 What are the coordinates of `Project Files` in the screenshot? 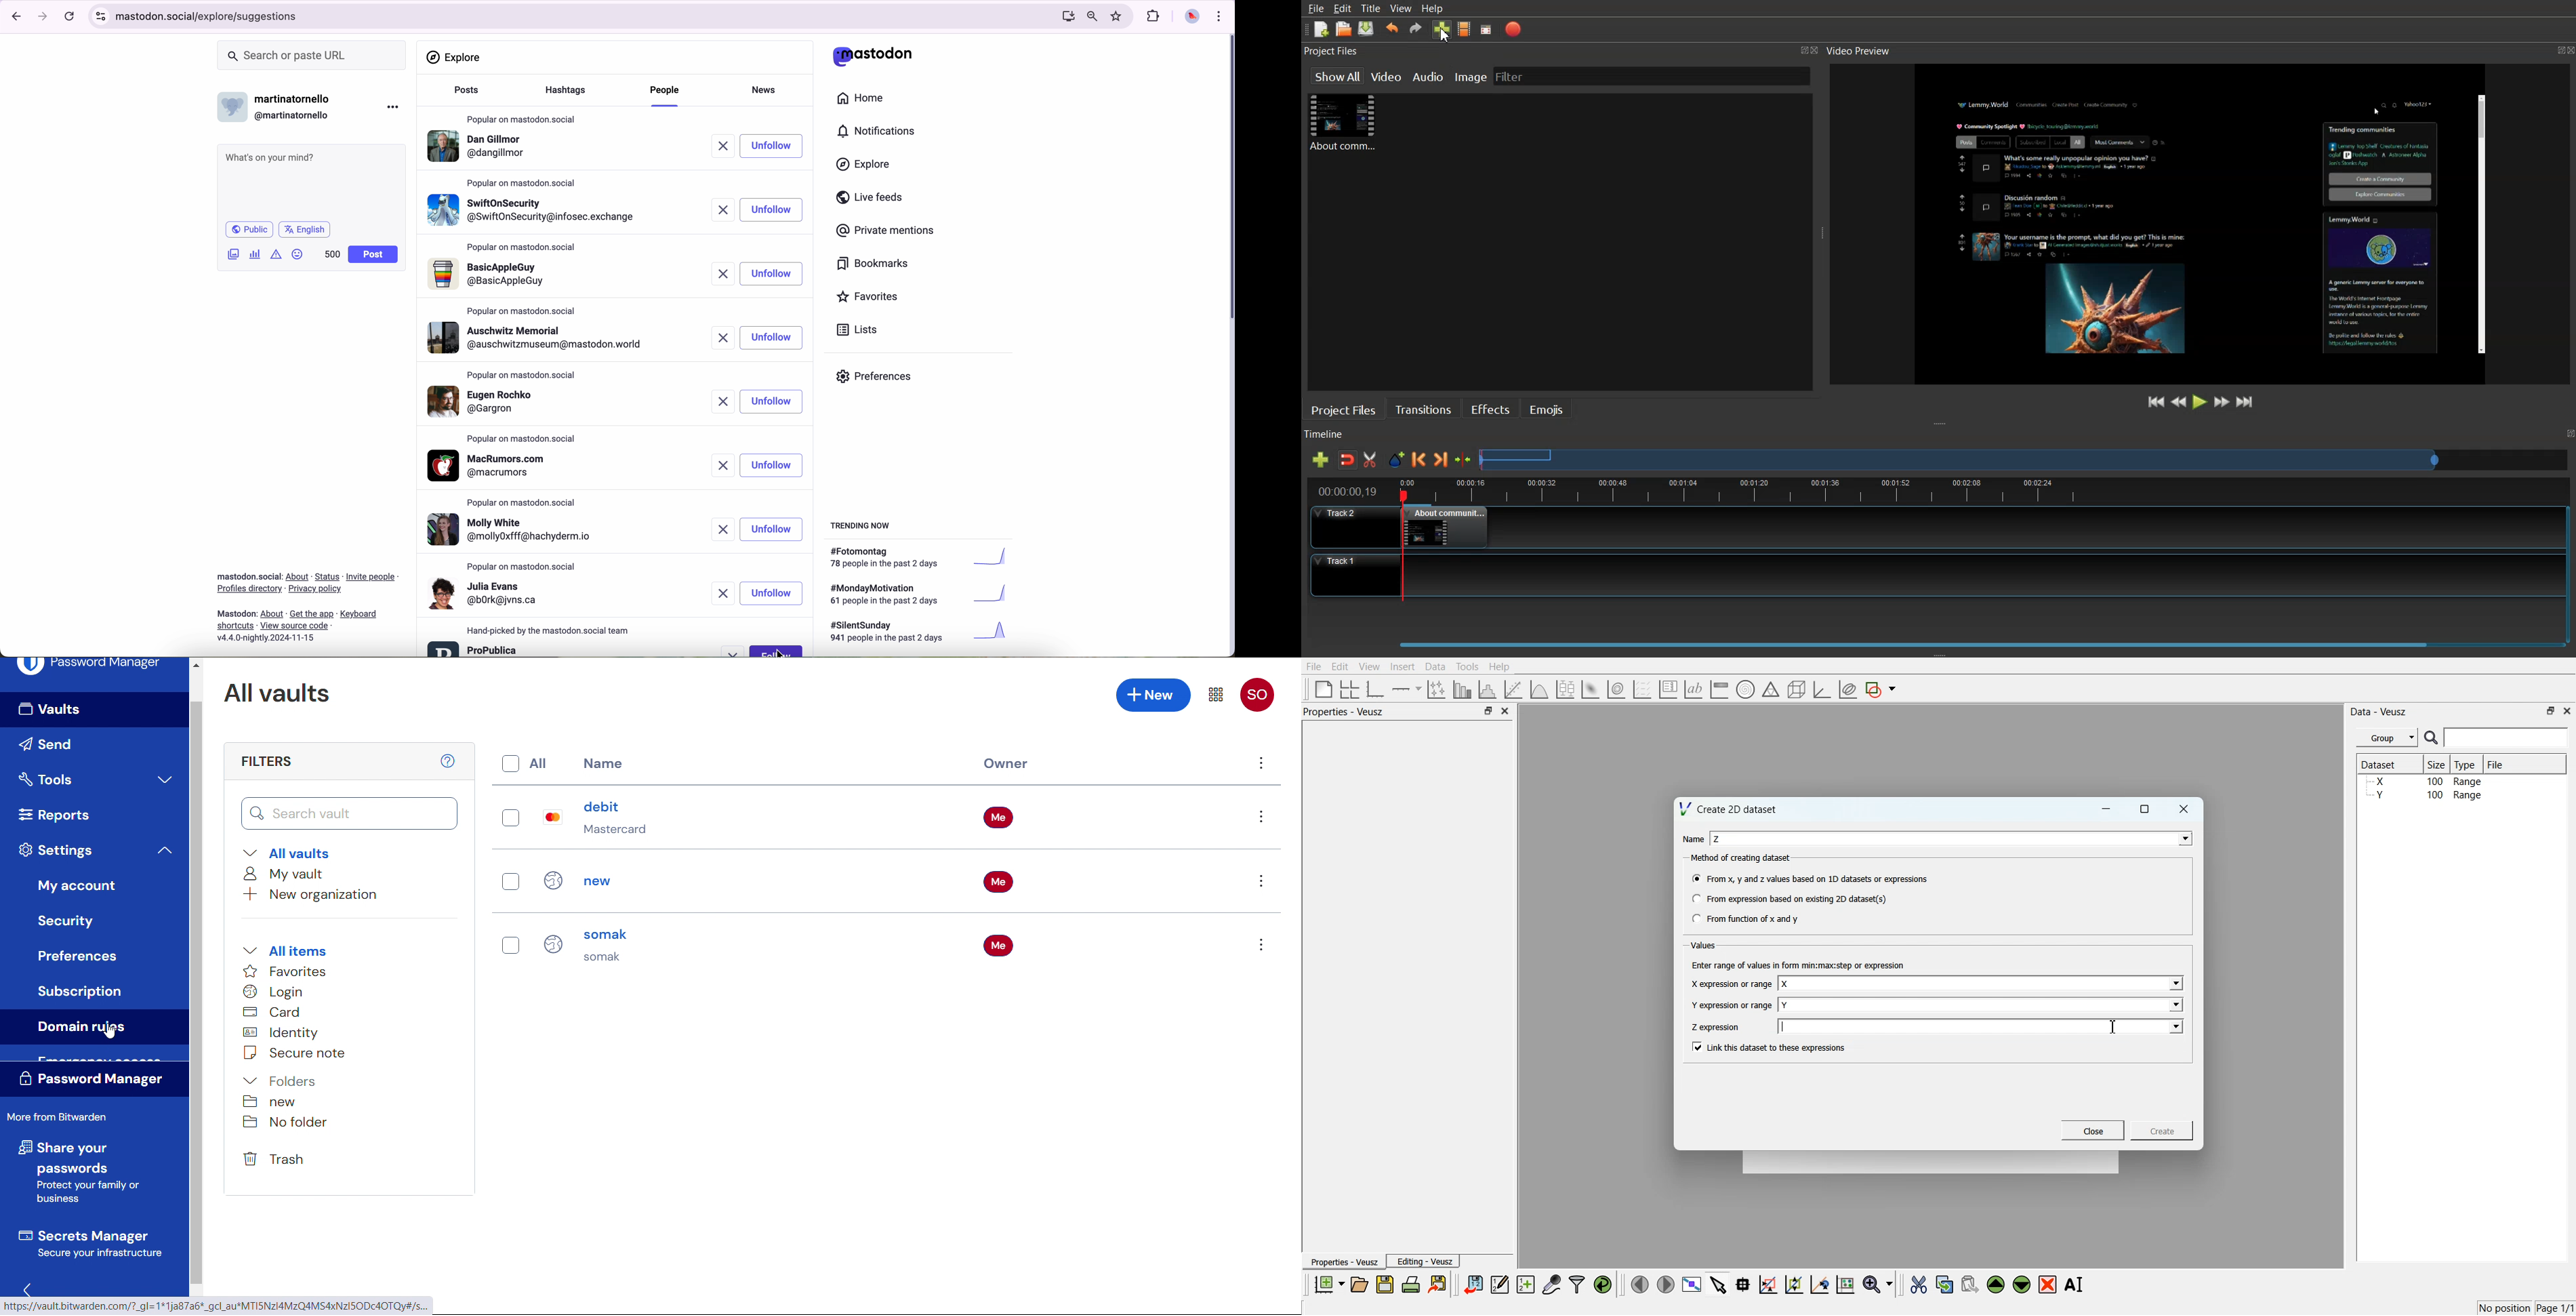 It's located at (1333, 51).